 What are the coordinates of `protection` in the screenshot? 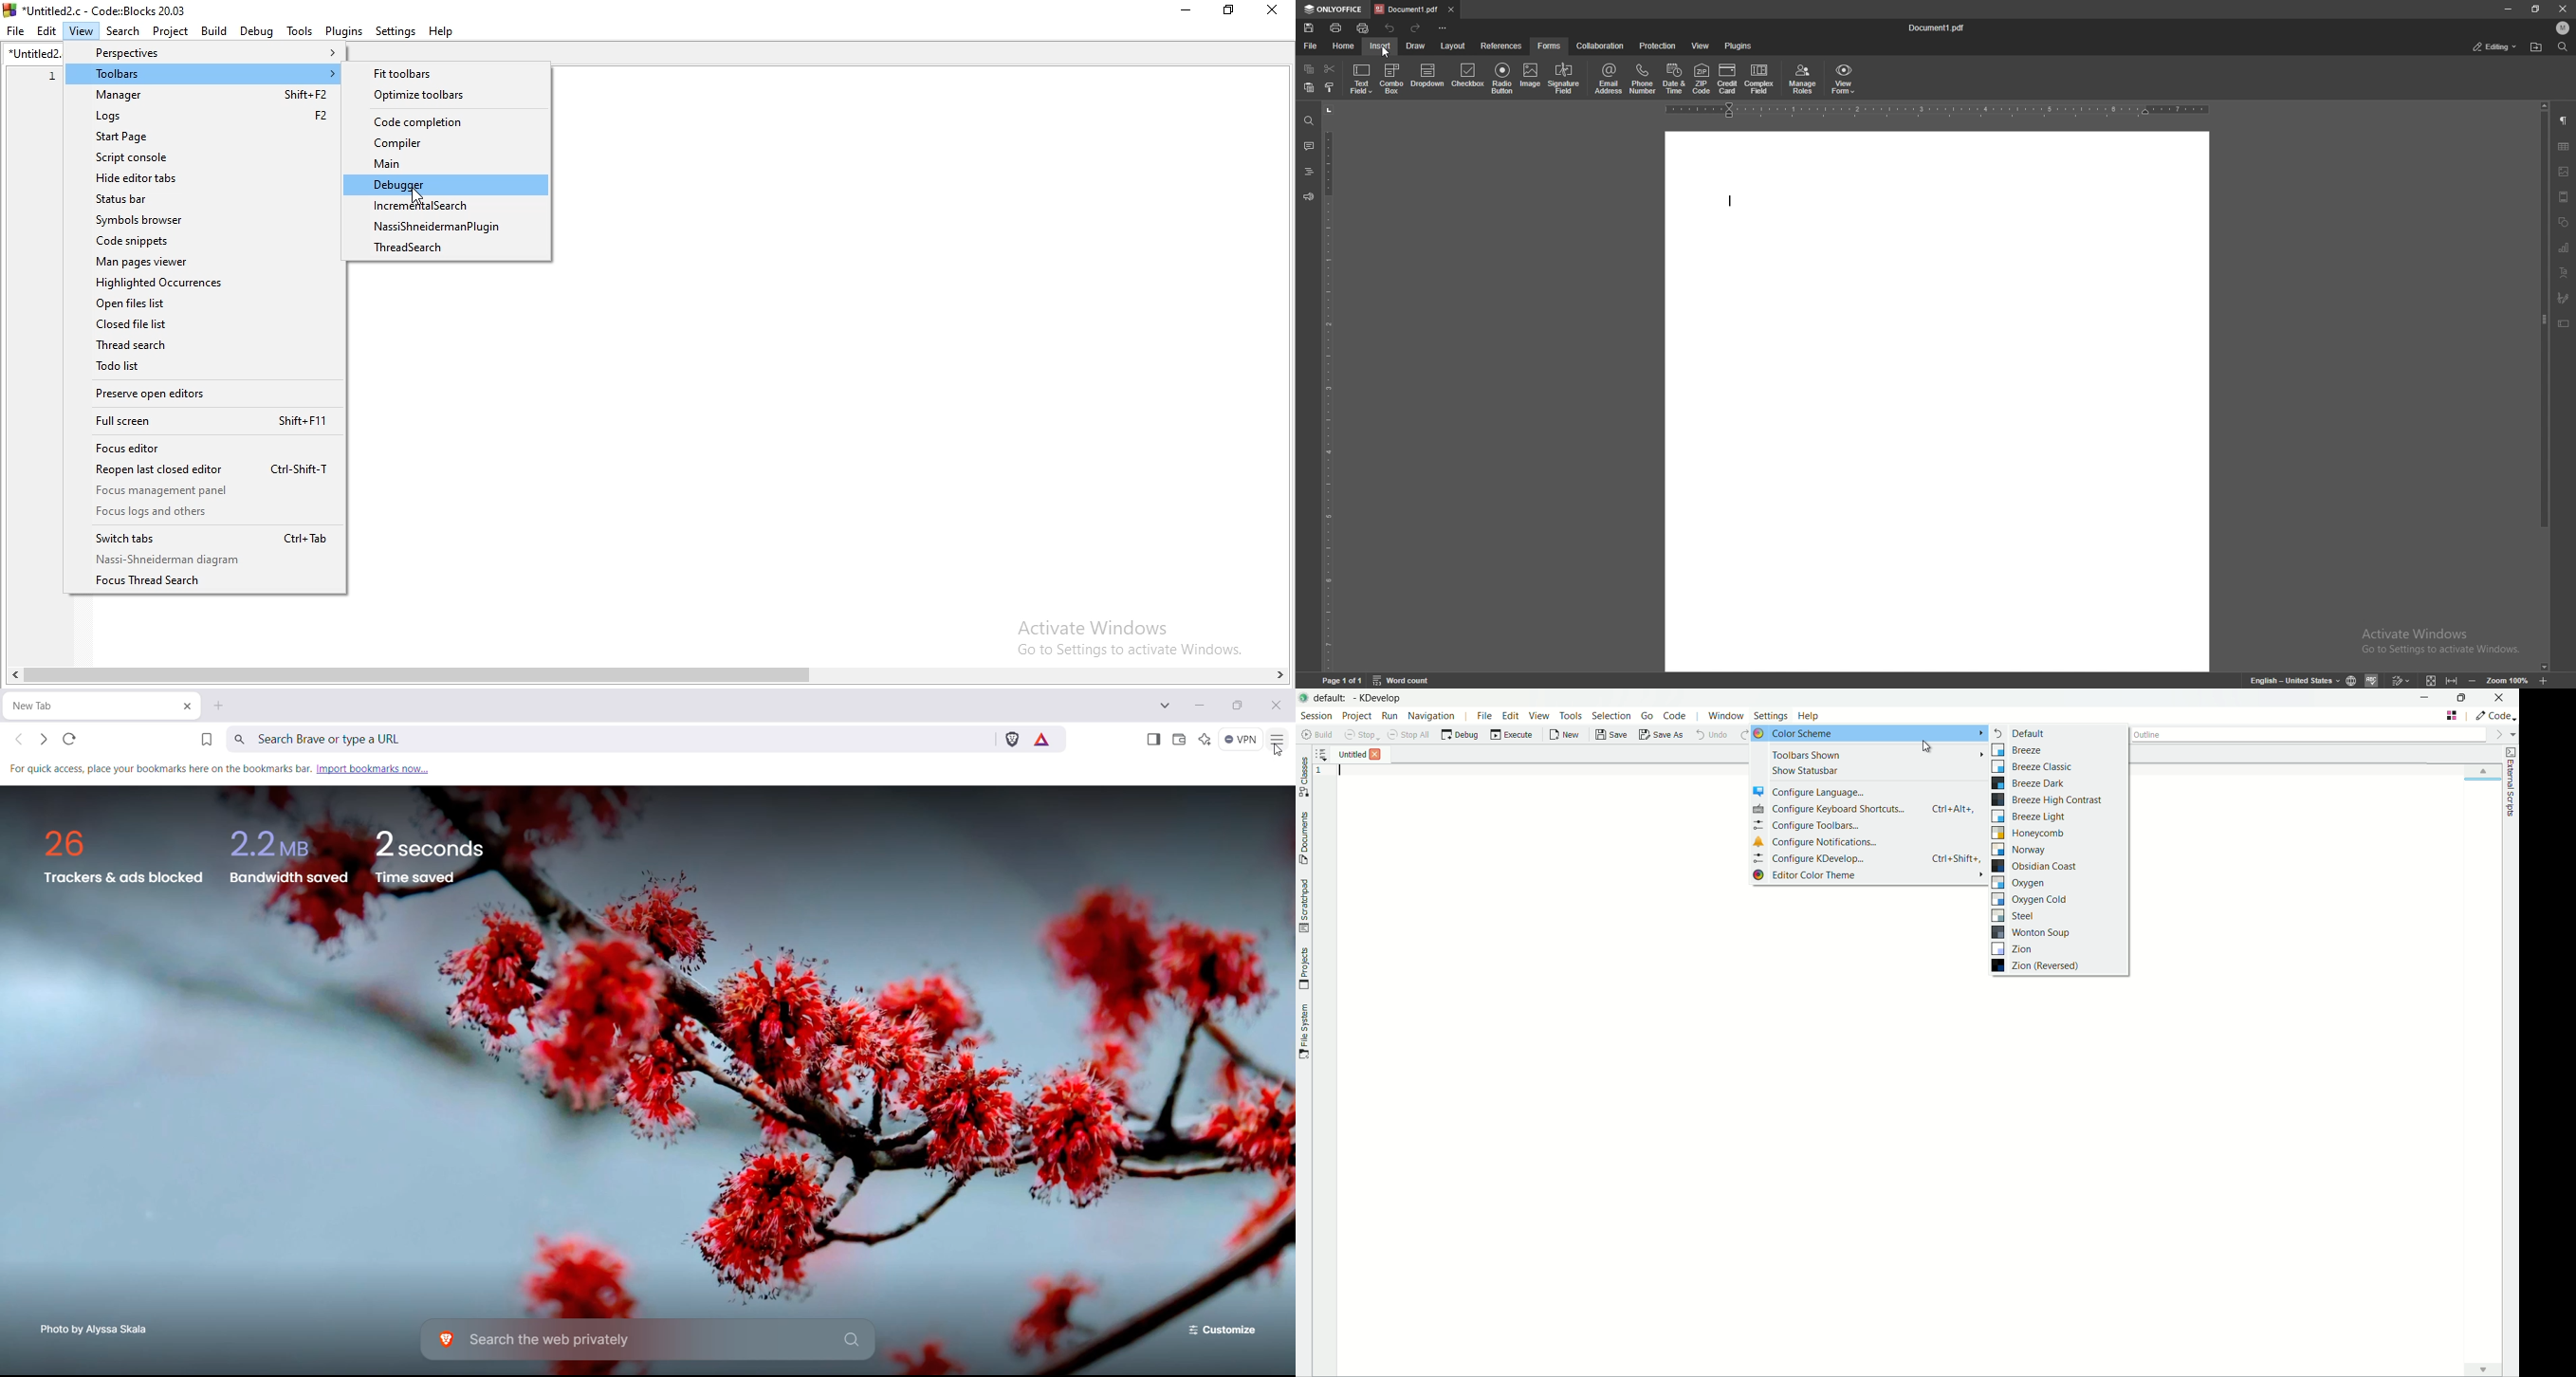 It's located at (1660, 46).